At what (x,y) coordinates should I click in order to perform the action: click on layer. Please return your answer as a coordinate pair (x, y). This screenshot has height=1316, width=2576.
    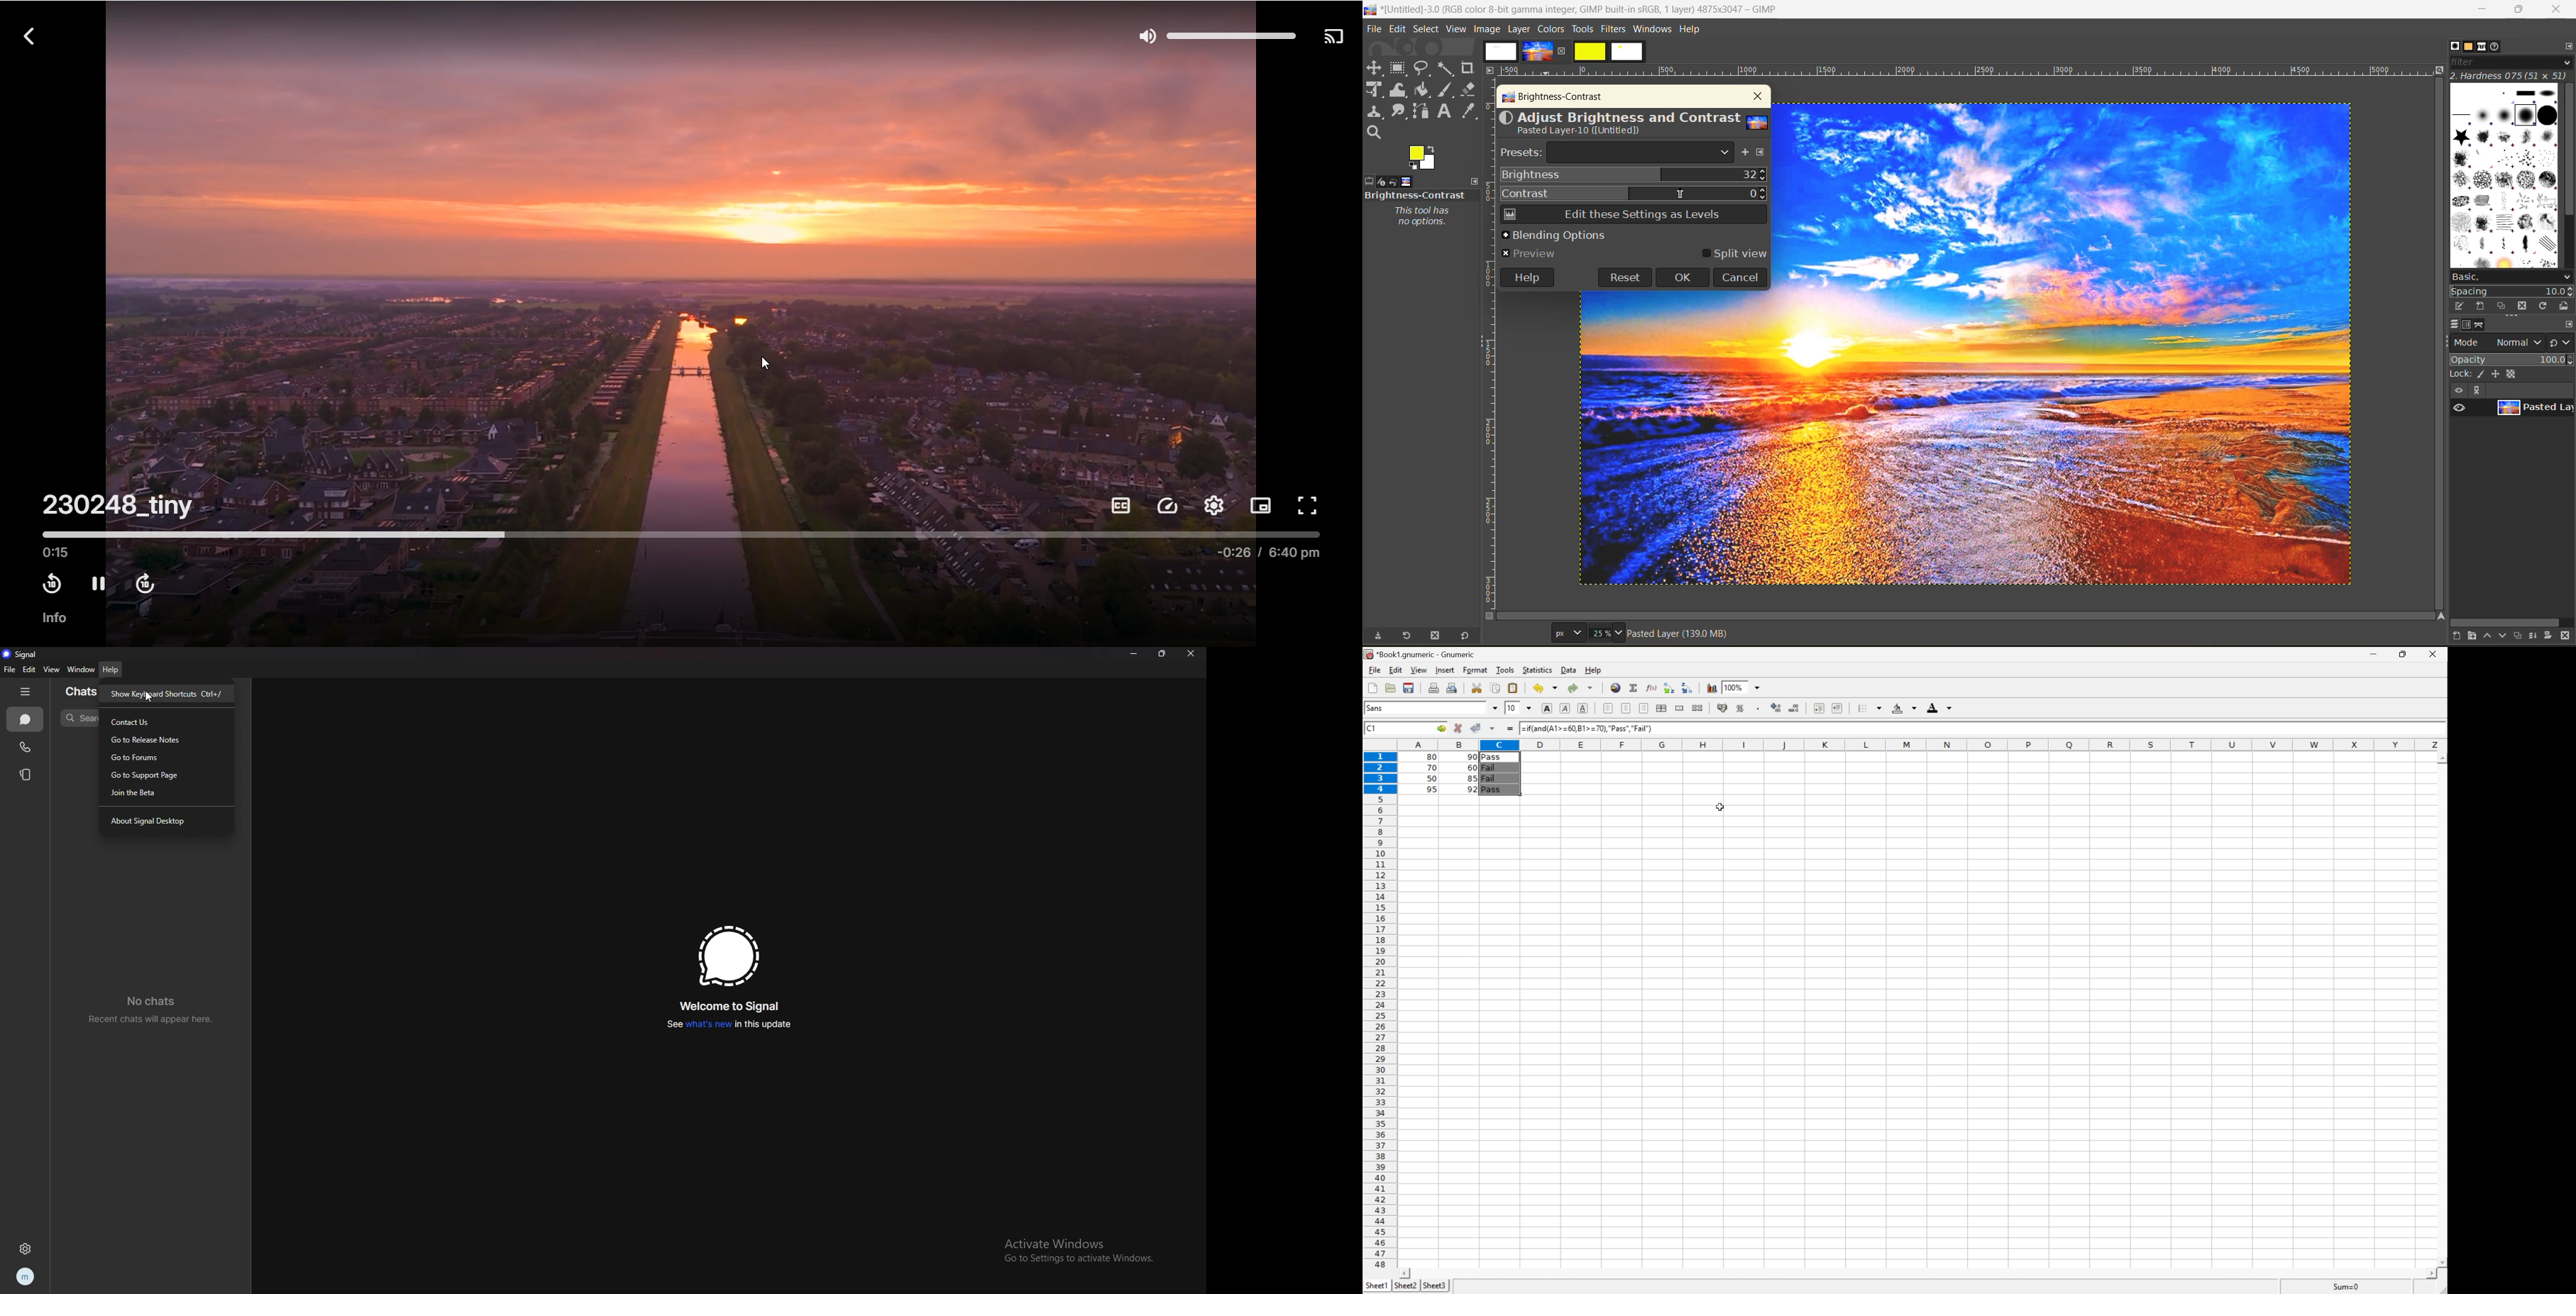
    Looking at the image, I should click on (2534, 408).